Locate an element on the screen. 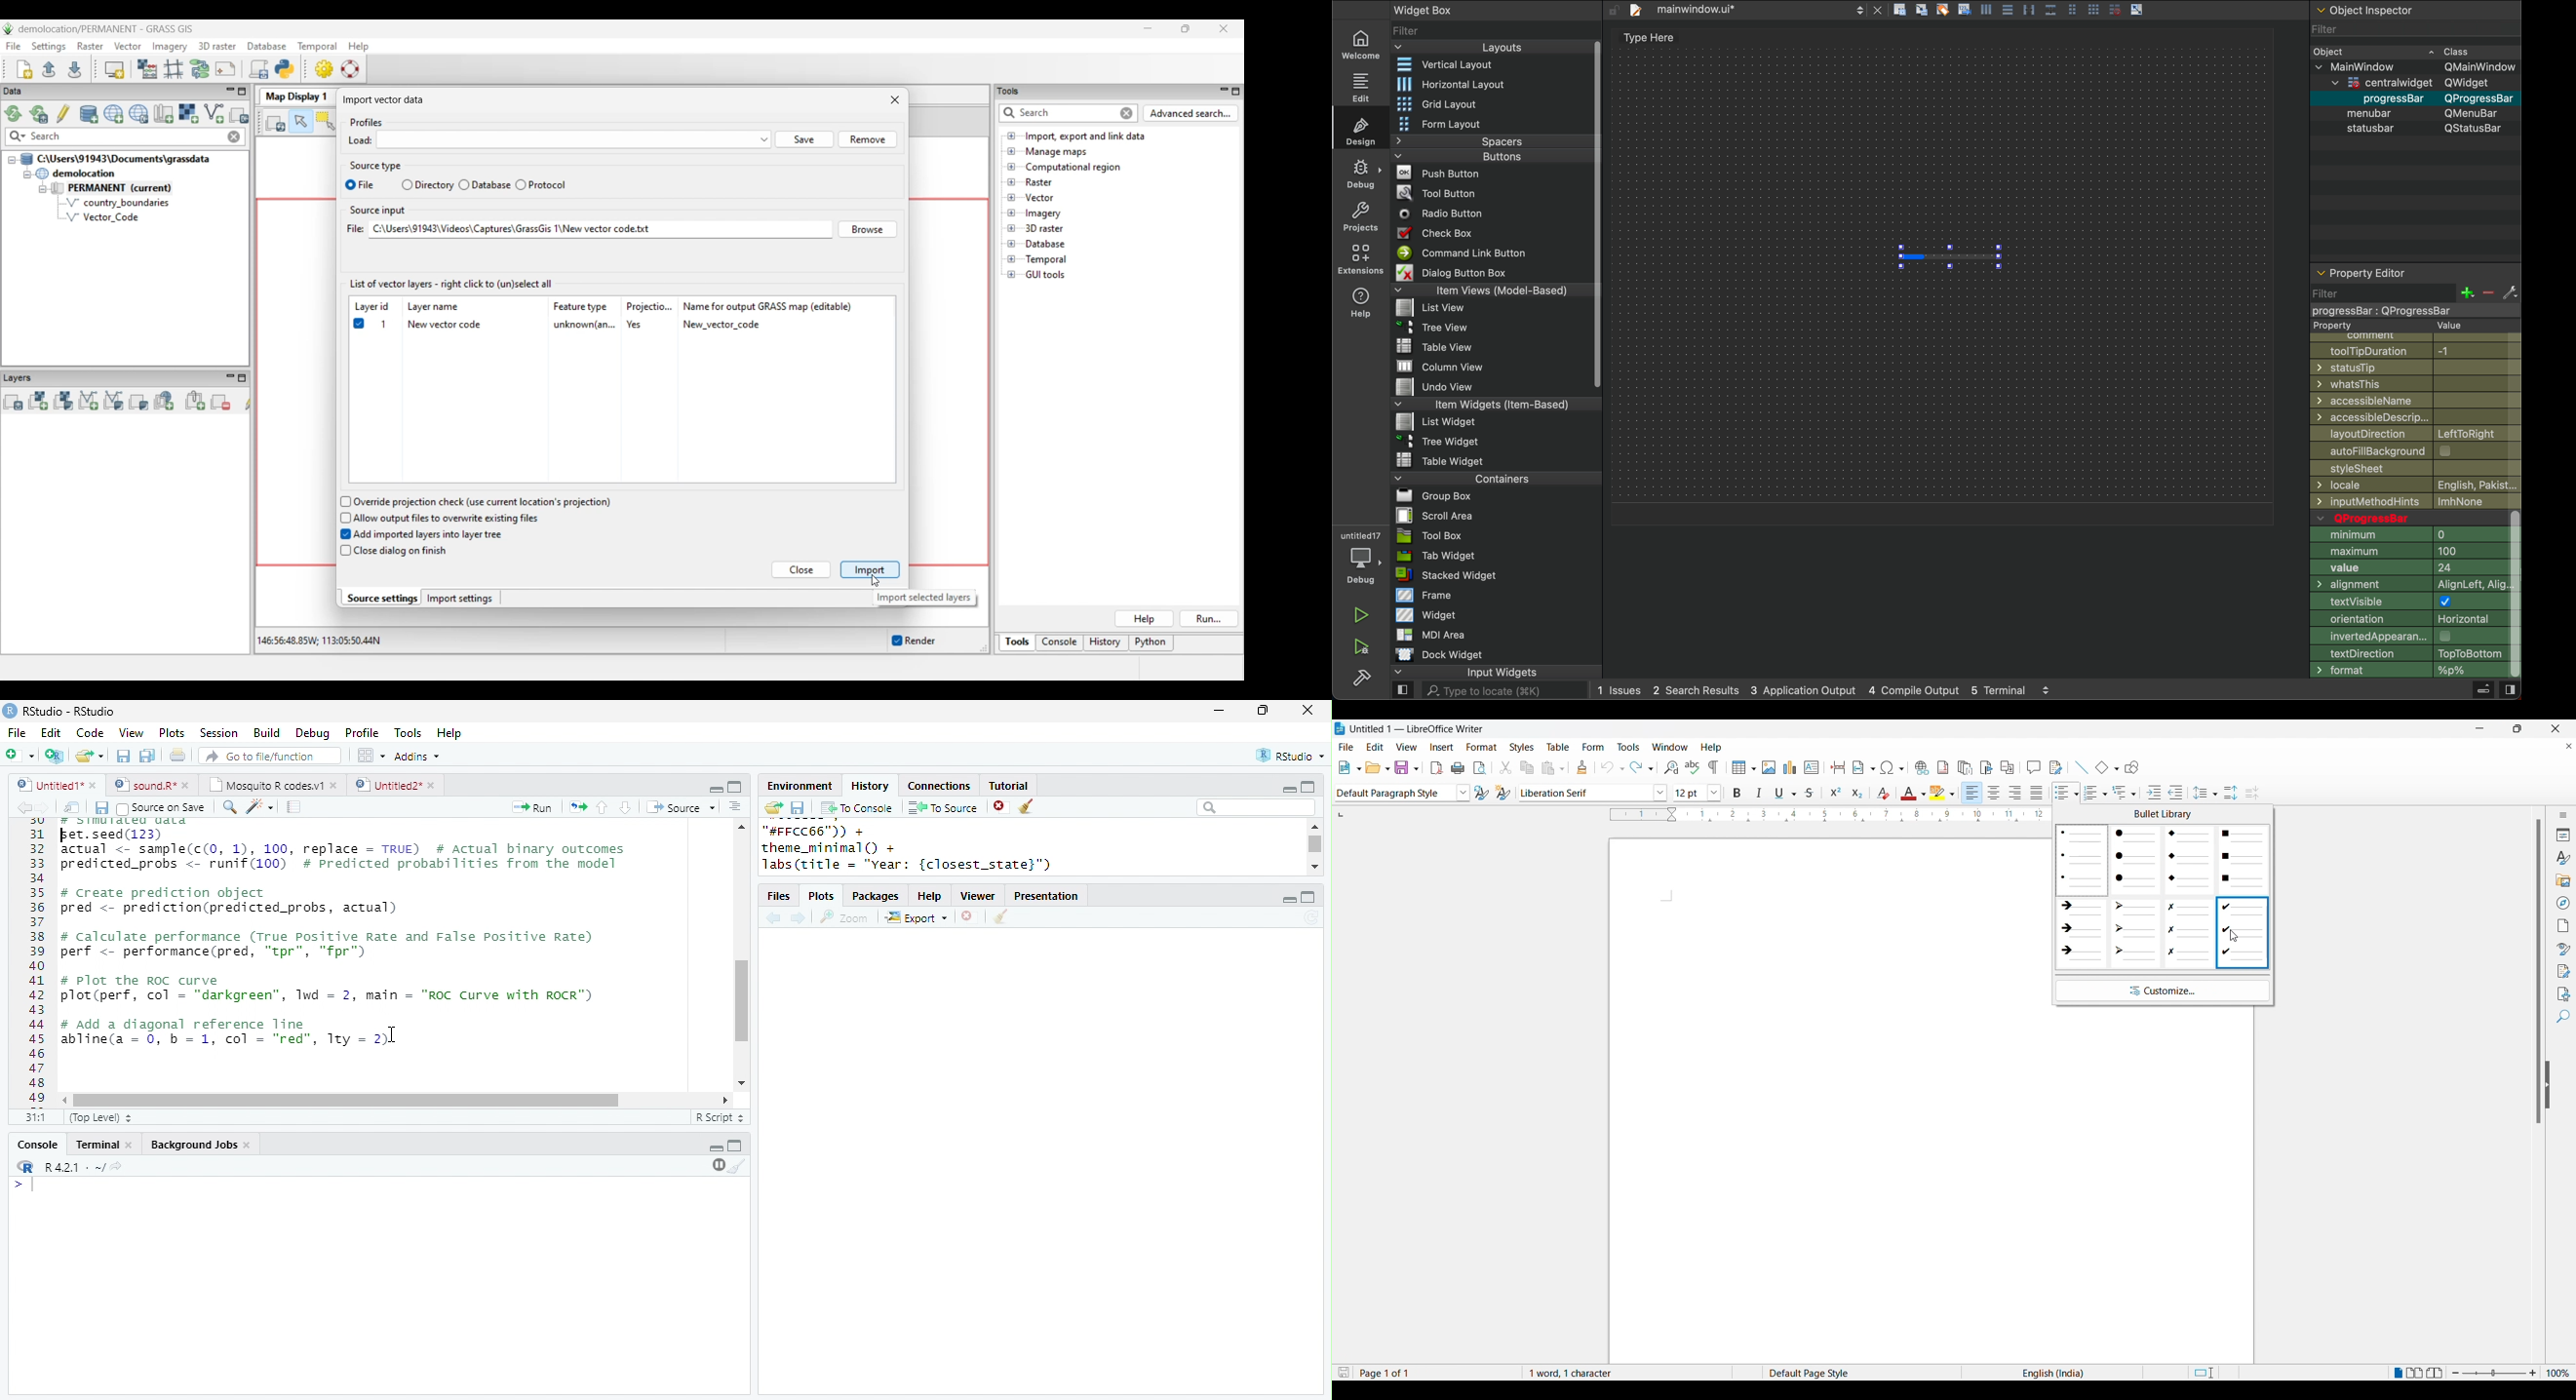  close file is located at coordinates (1001, 807).